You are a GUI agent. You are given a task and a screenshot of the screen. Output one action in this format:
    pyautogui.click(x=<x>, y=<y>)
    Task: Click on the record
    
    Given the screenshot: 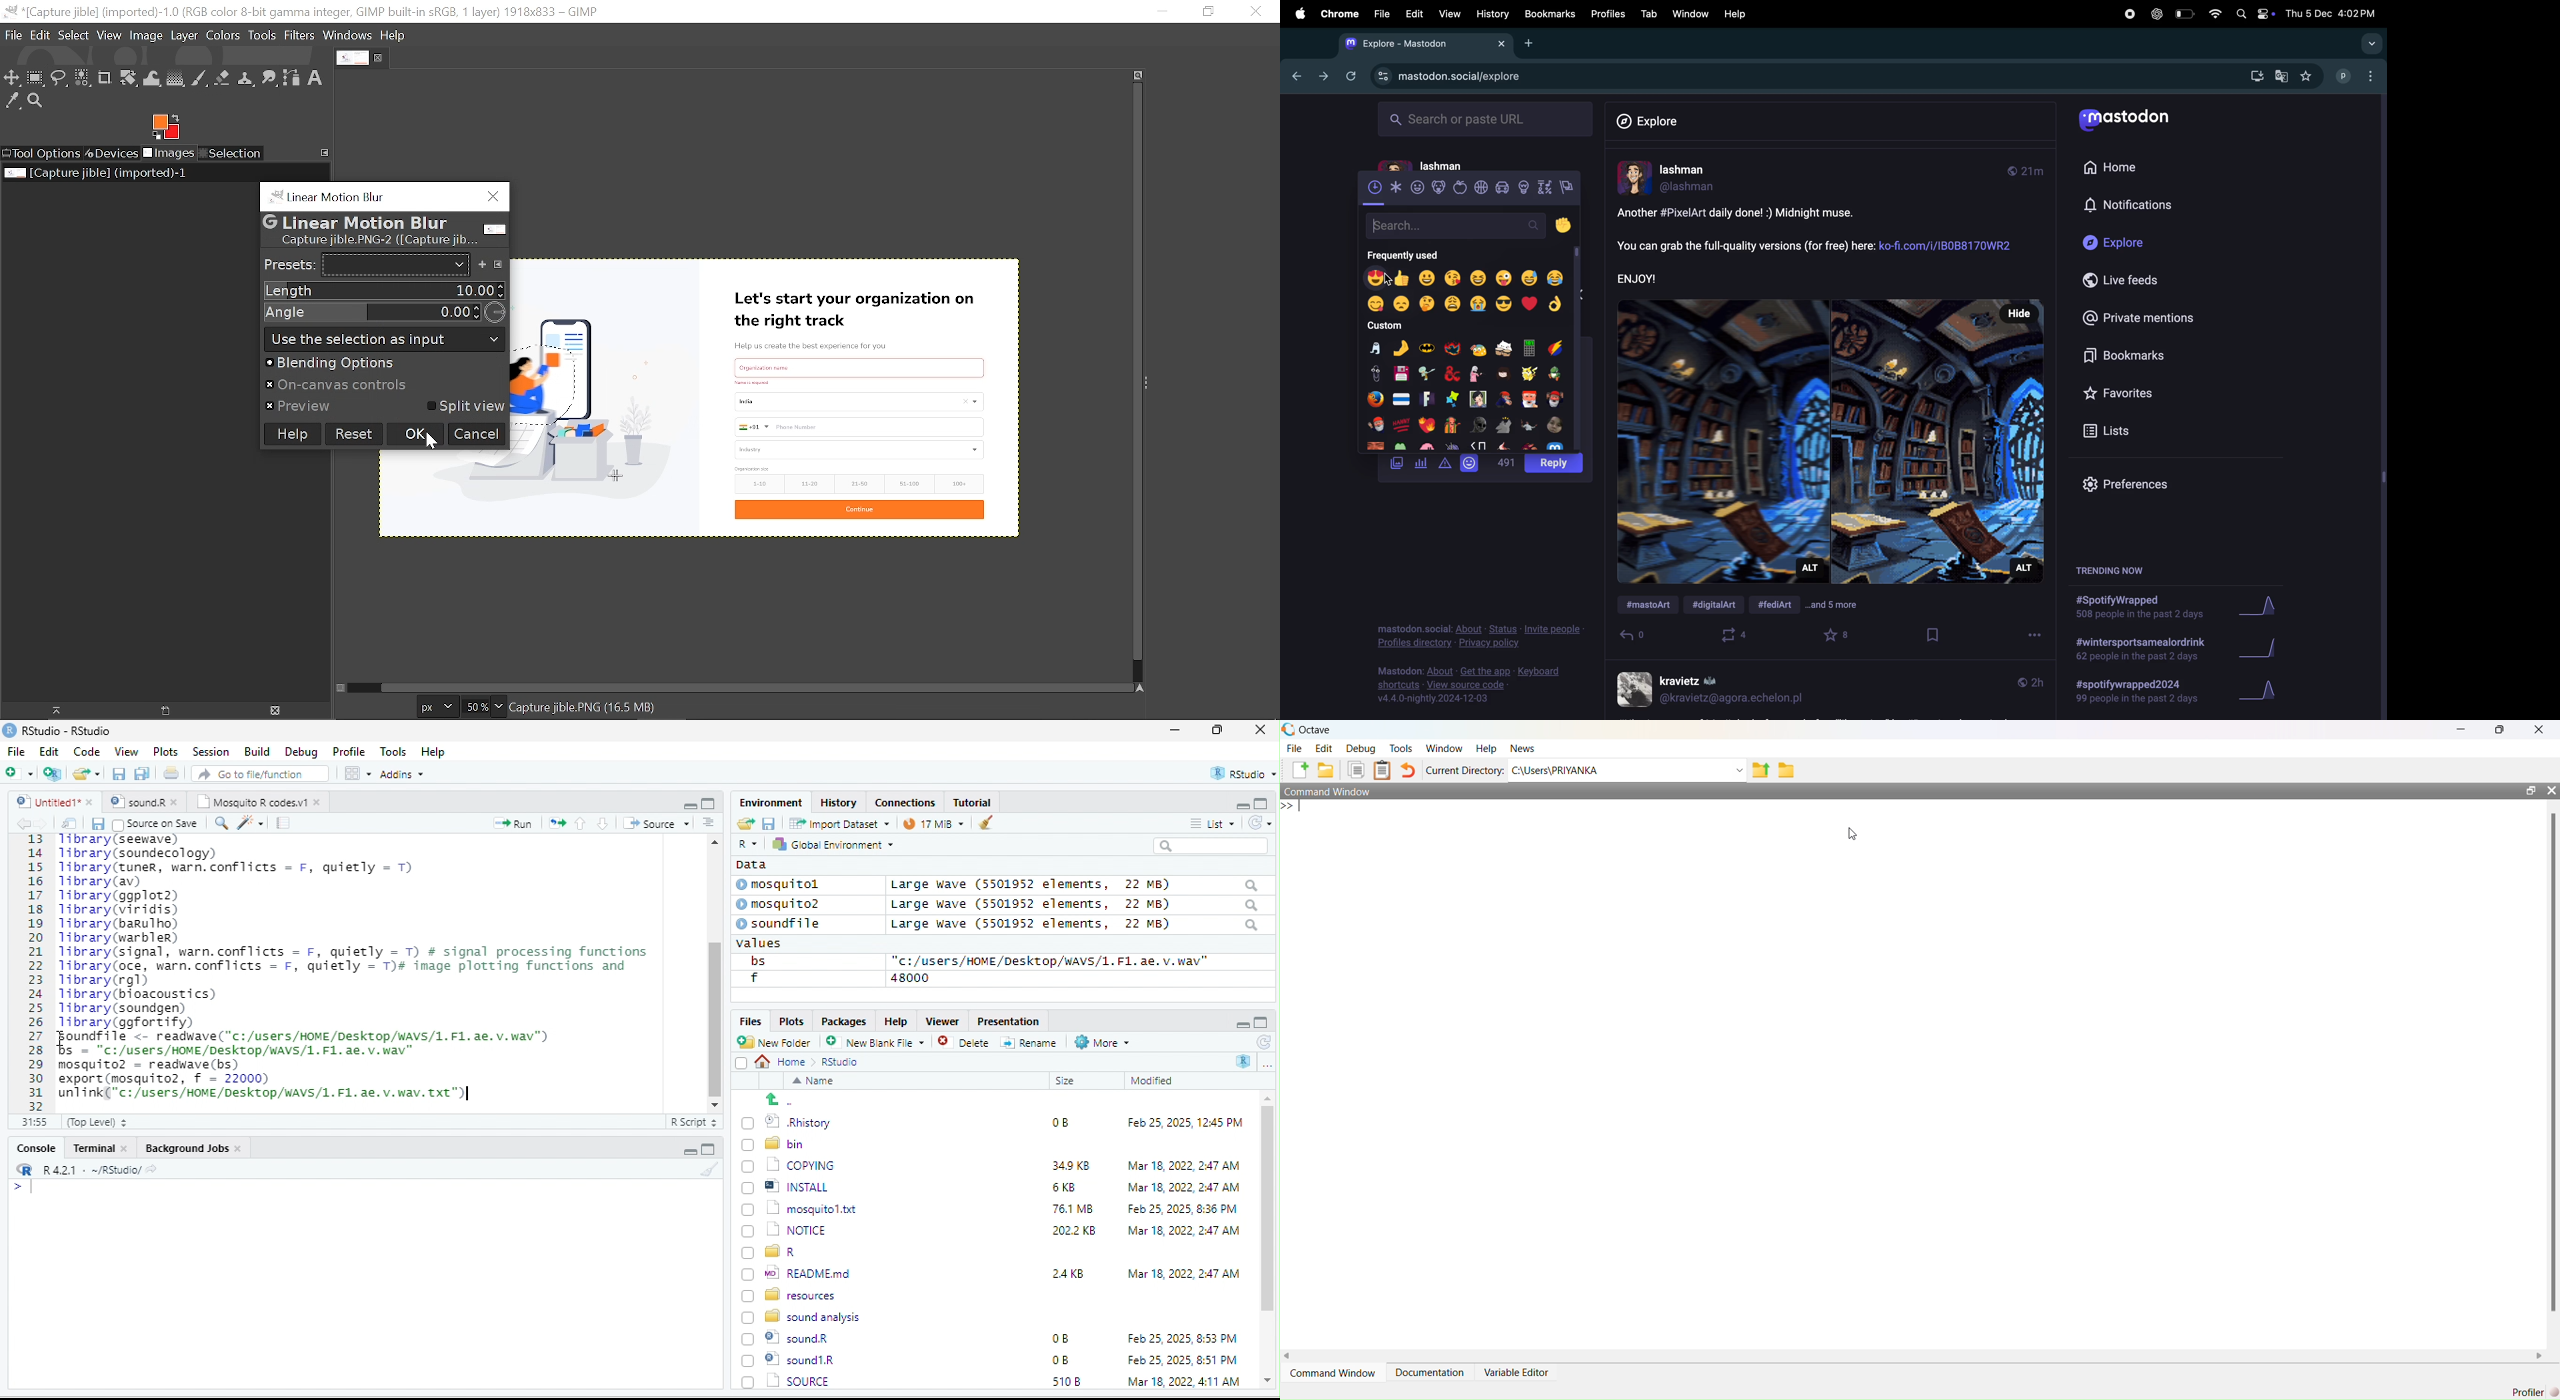 What is the action you would take?
    pyautogui.click(x=2128, y=14)
    